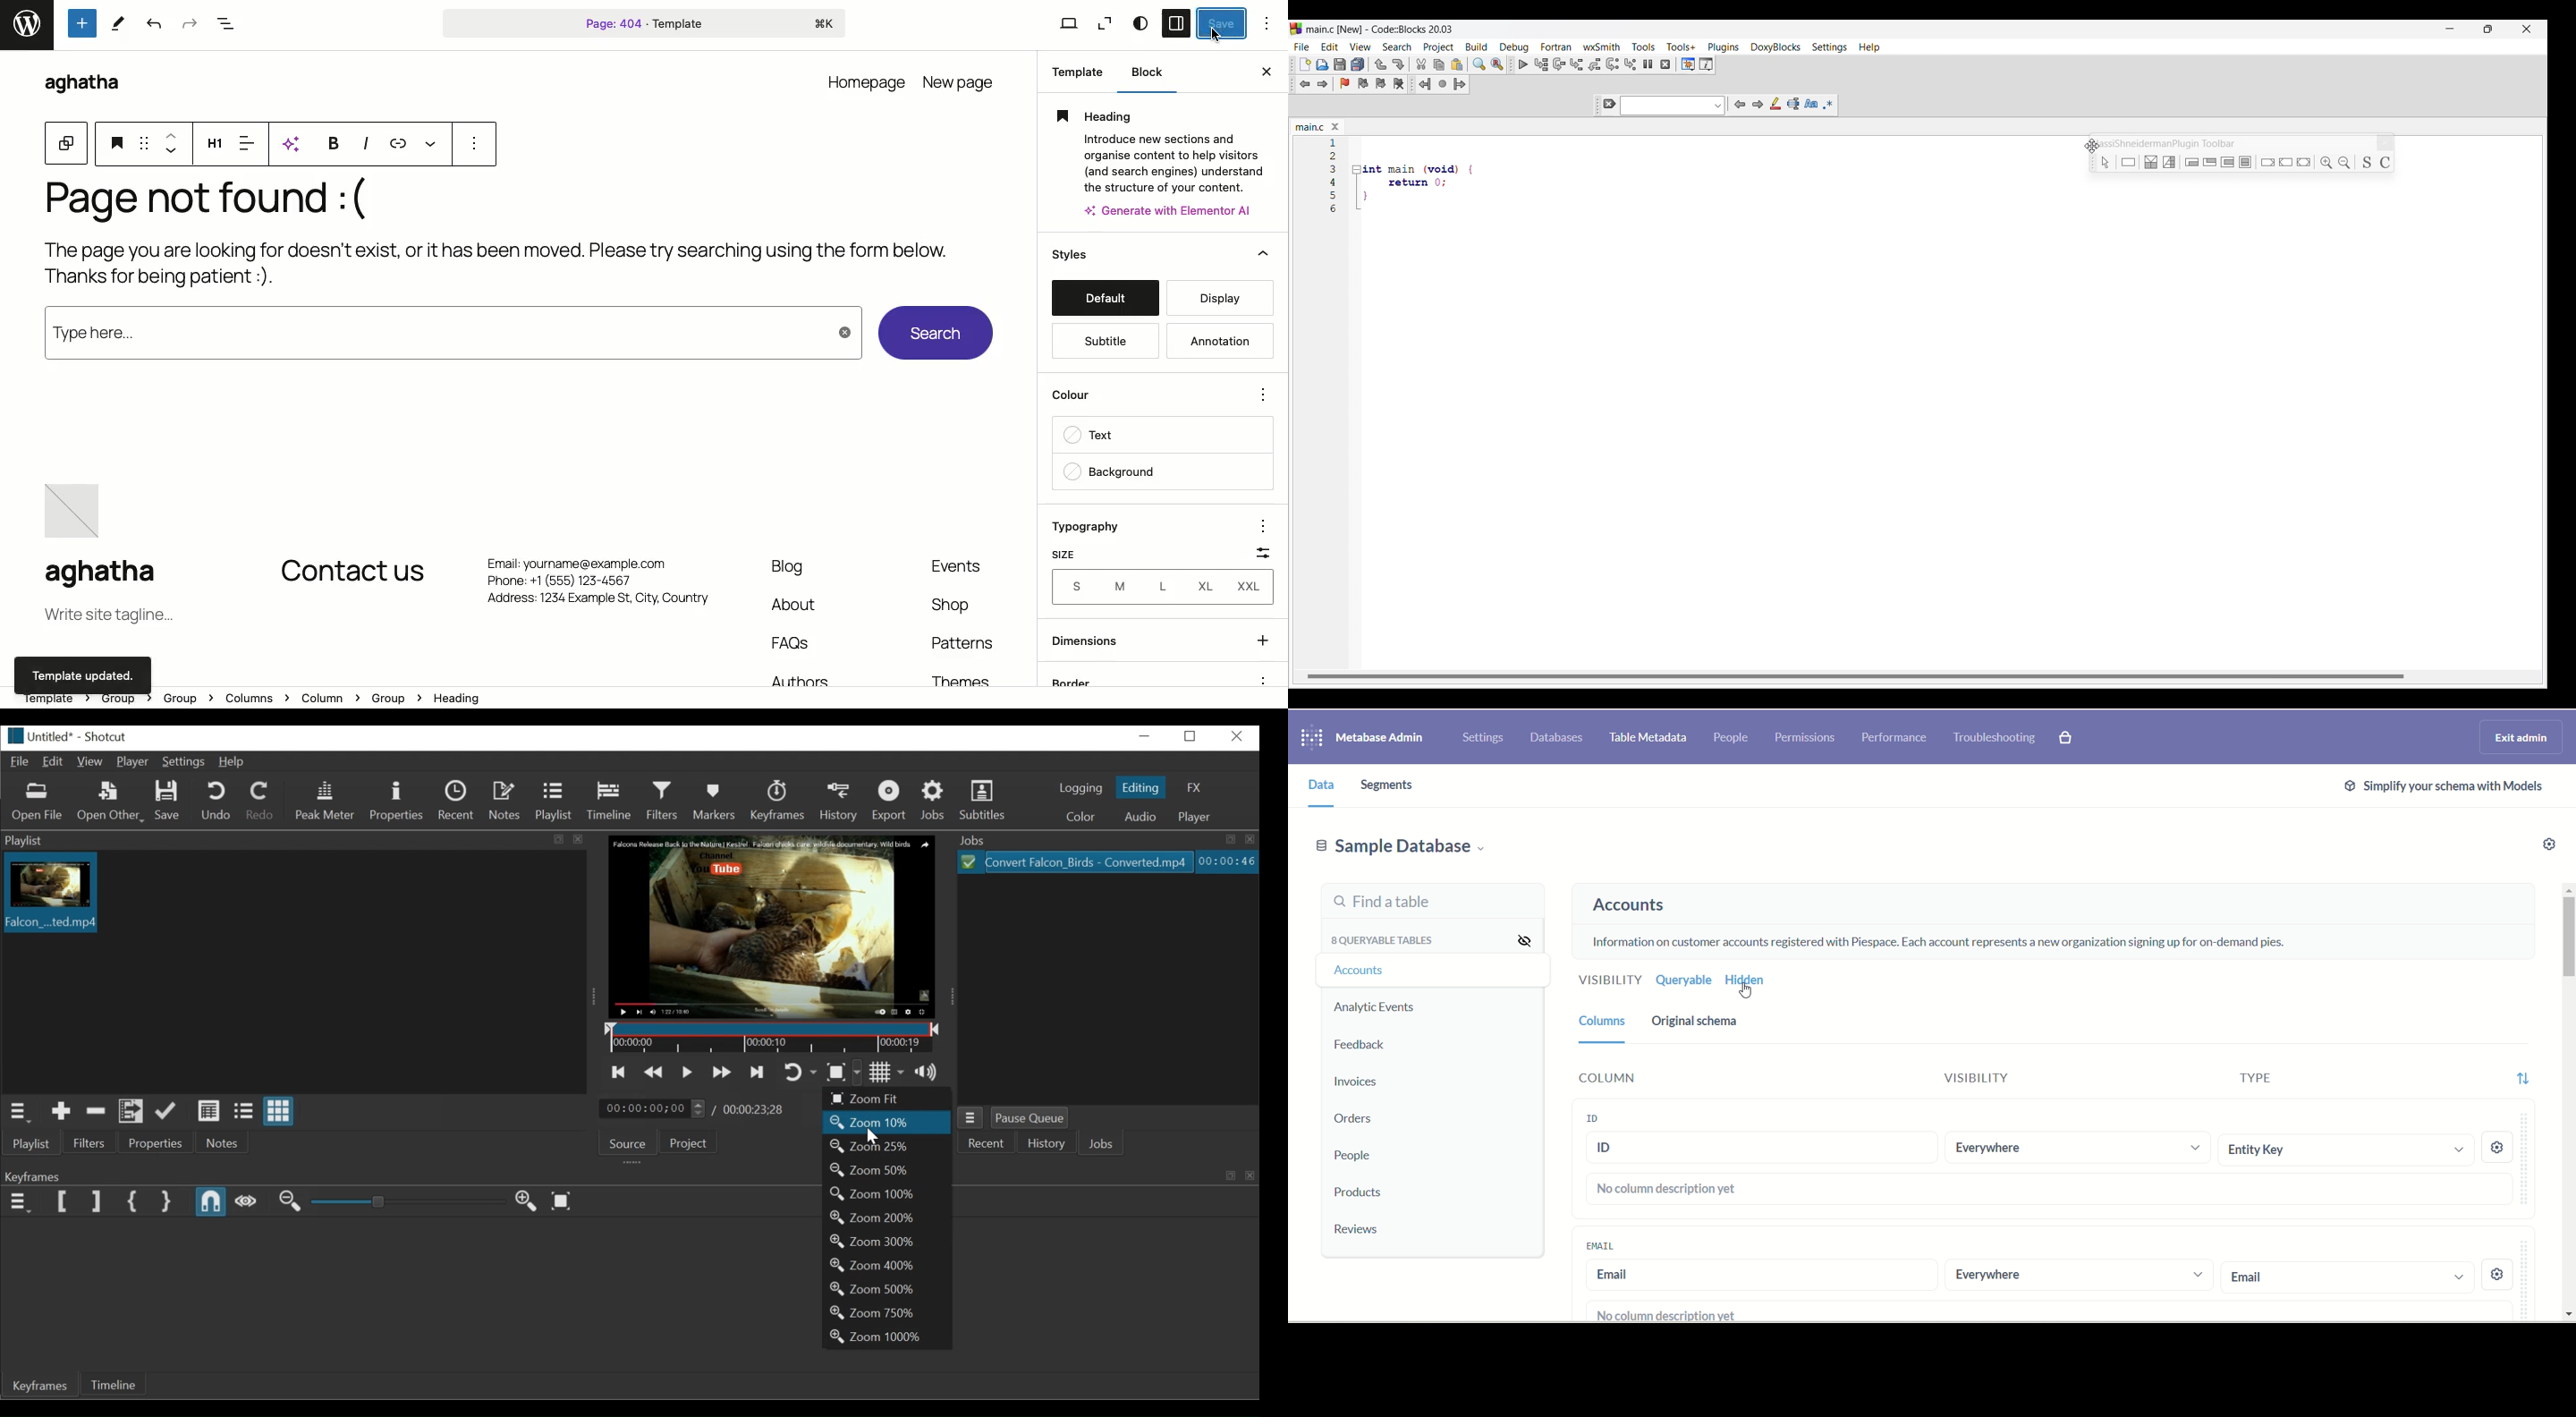 This screenshot has height=1428, width=2576. What do you see at coordinates (397, 800) in the screenshot?
I see `Properties` at bounding box center [397, 800].